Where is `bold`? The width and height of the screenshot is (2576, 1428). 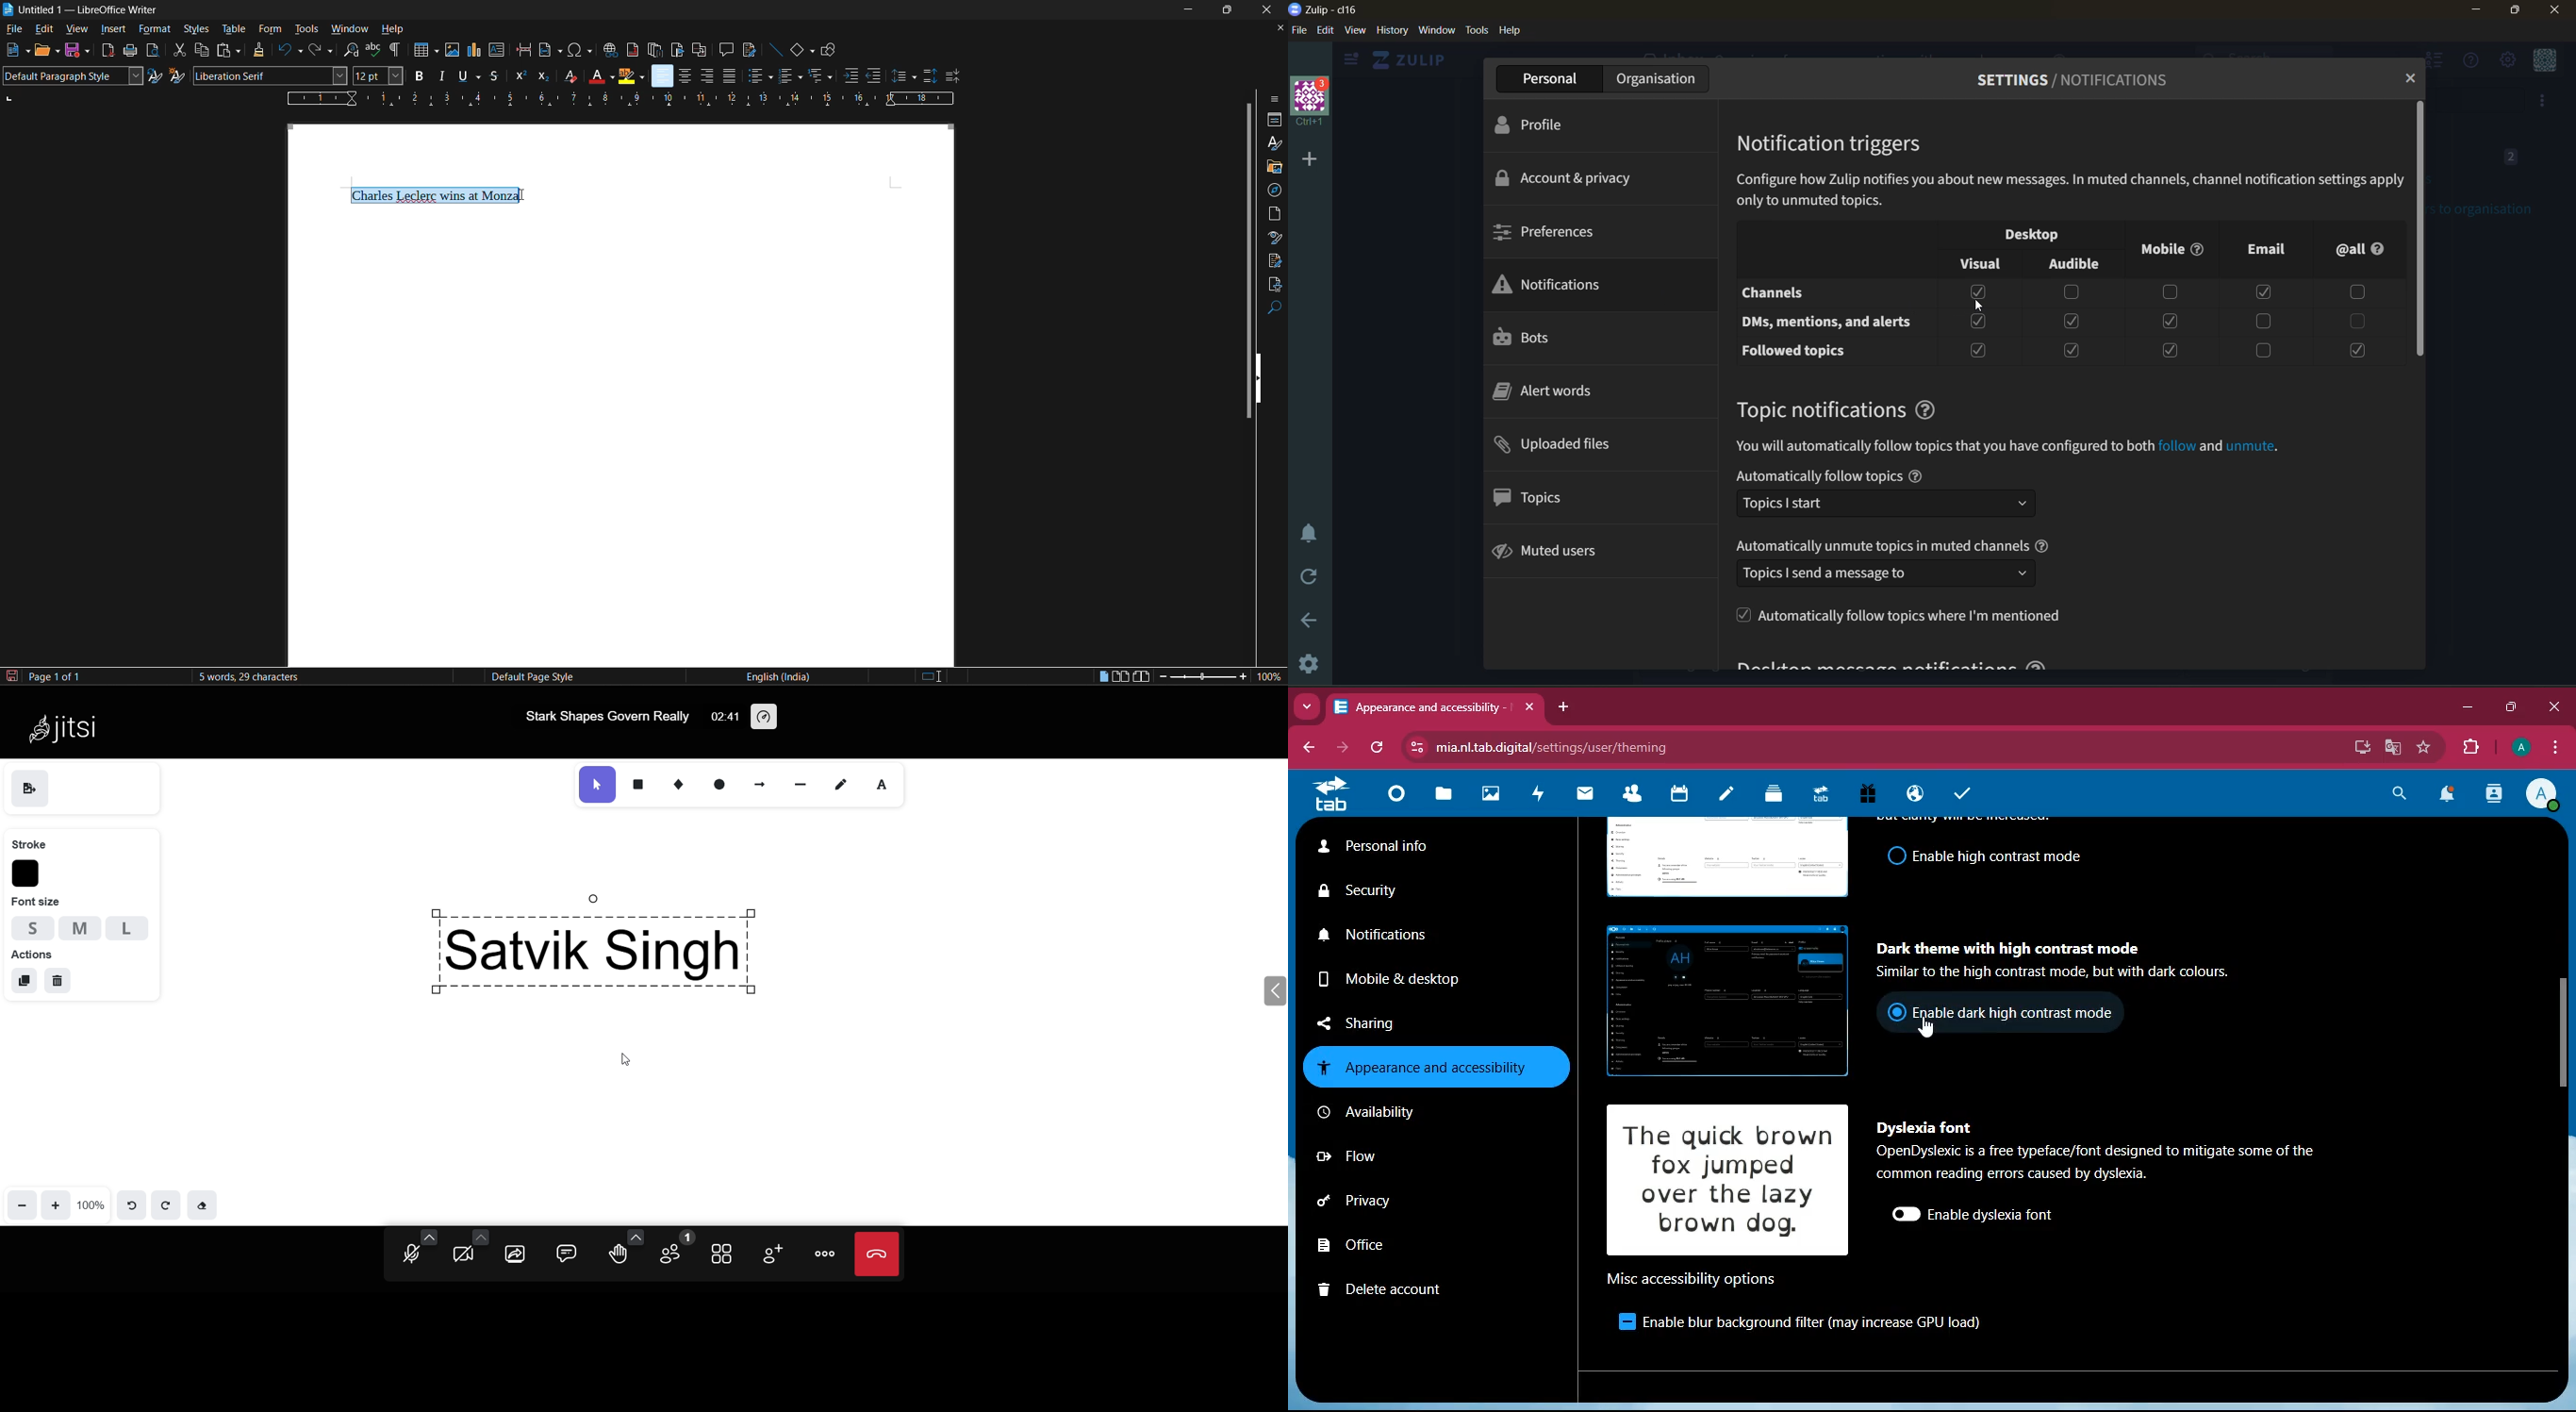 bold is located at coordinates (417, 75).